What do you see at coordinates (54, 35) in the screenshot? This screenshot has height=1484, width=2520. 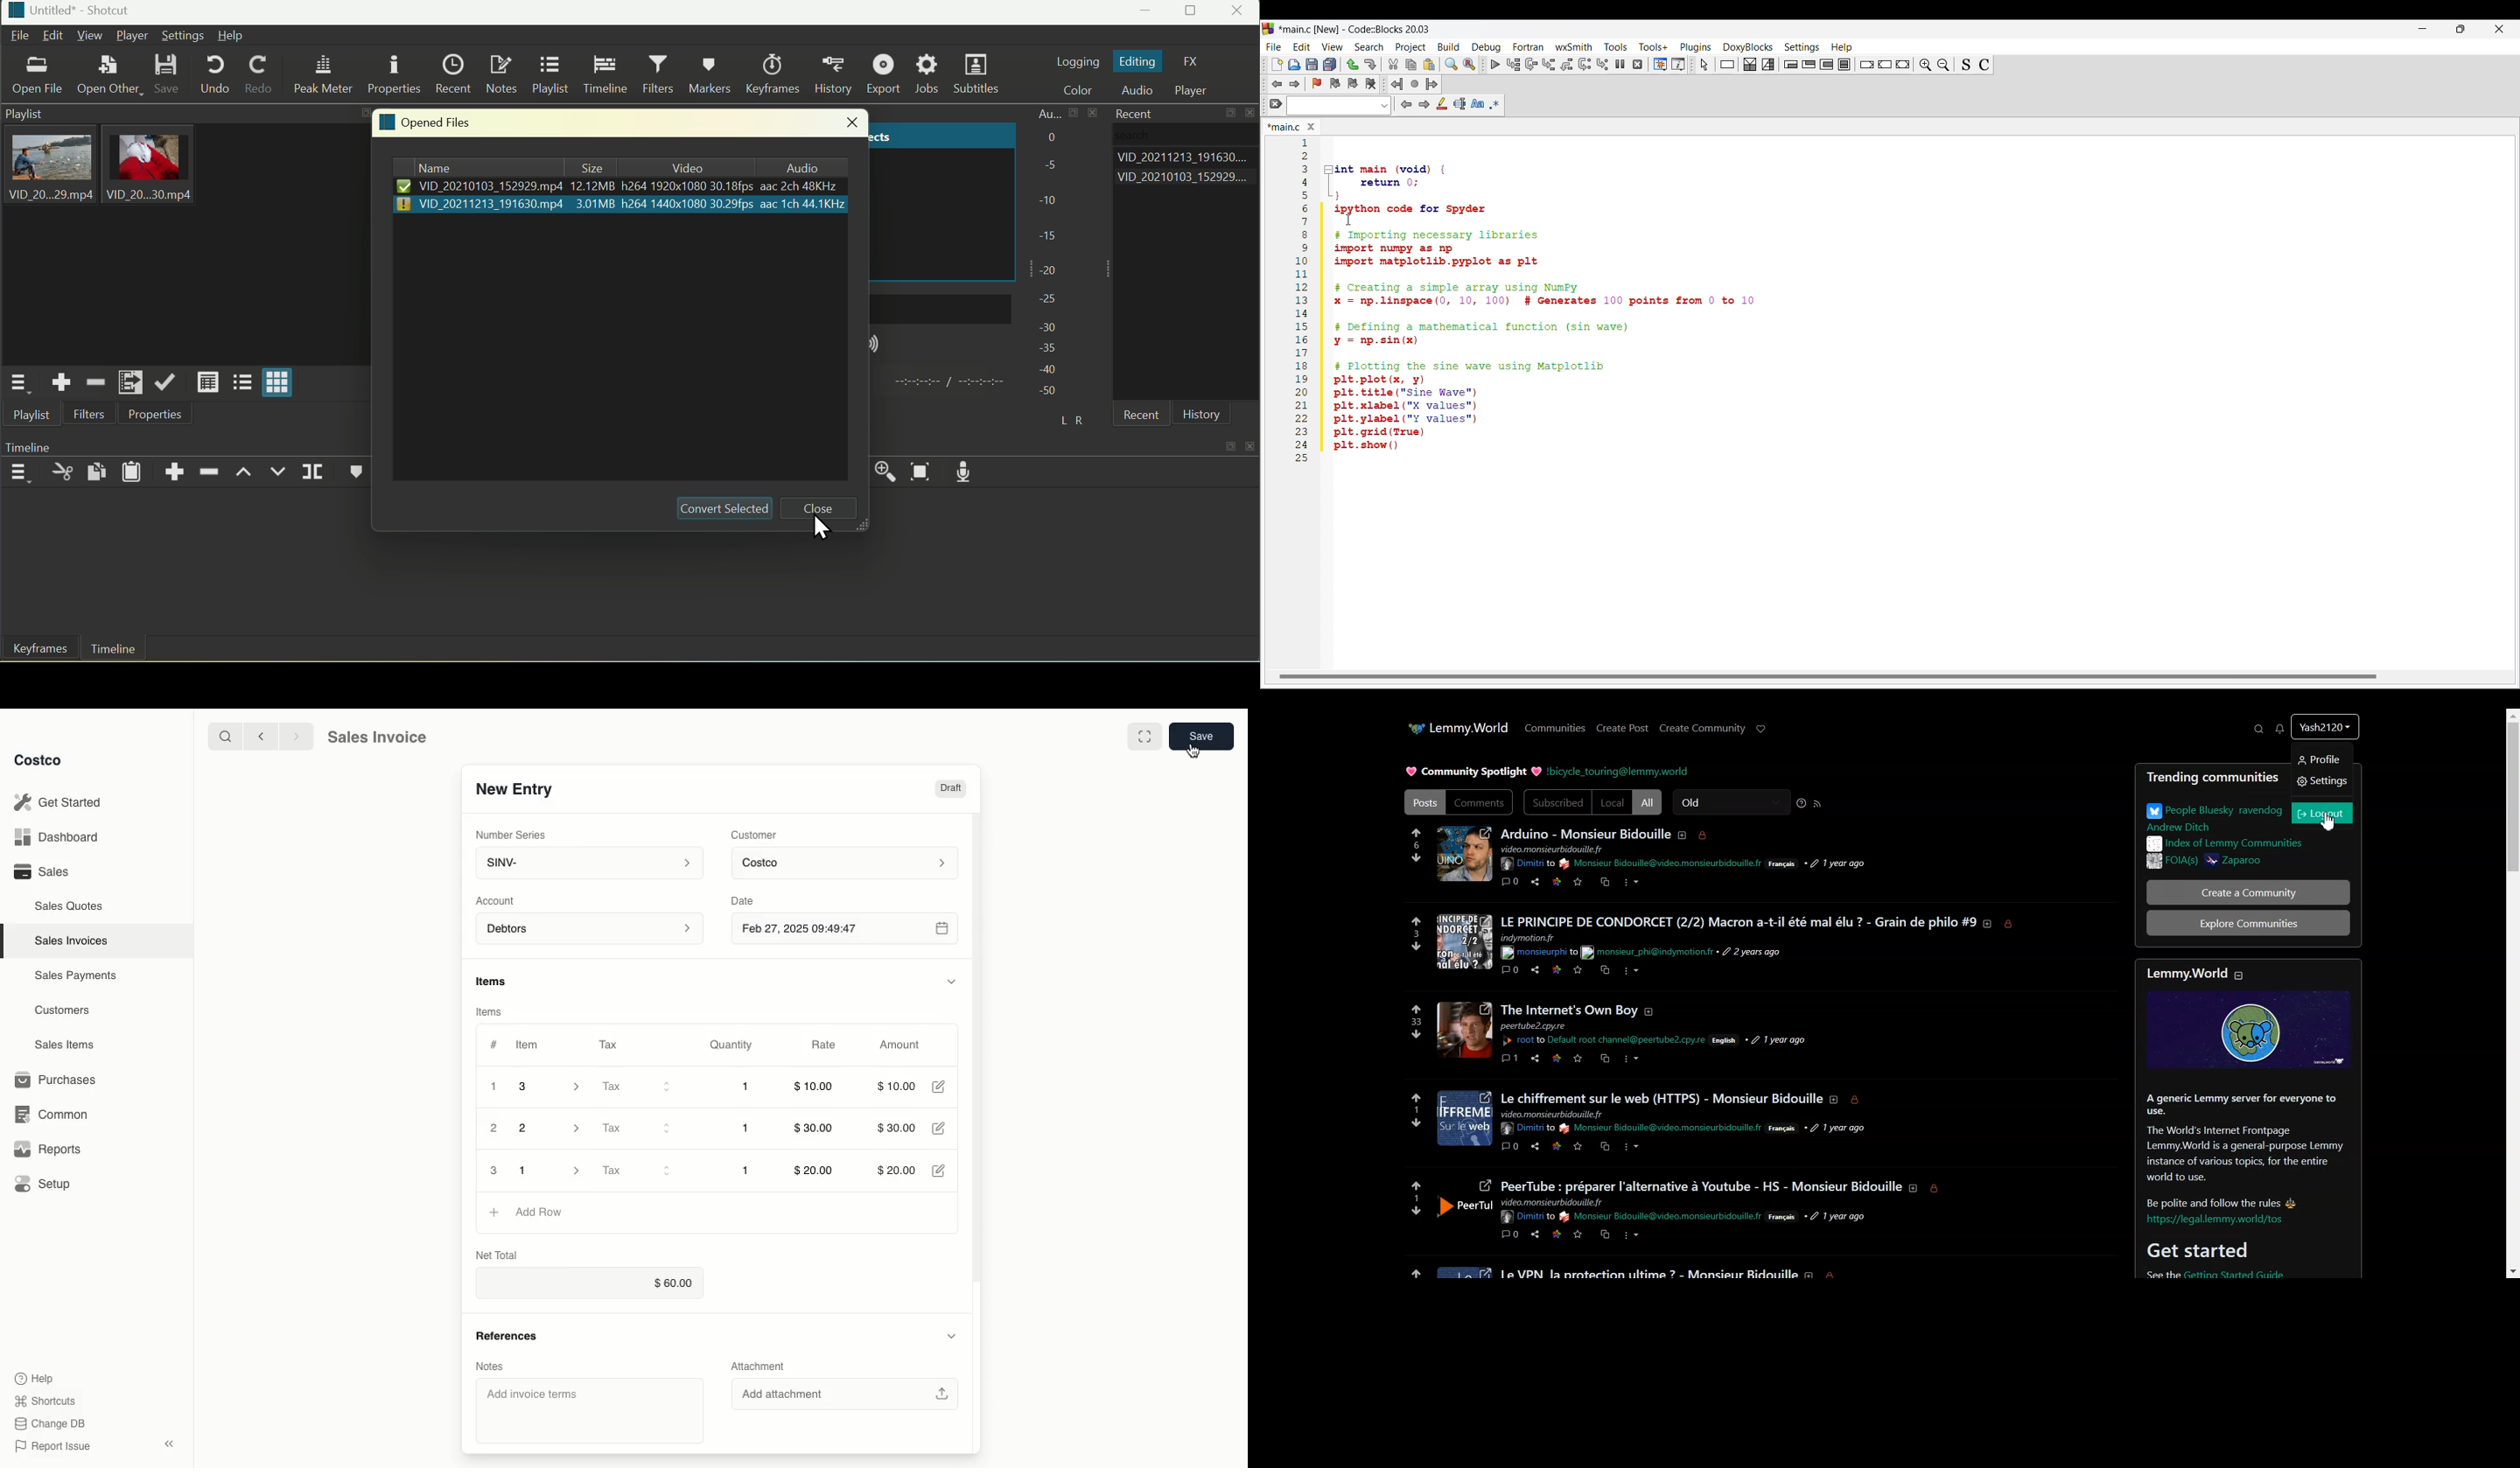 I see `Edit` at bounding box center [54, 35].